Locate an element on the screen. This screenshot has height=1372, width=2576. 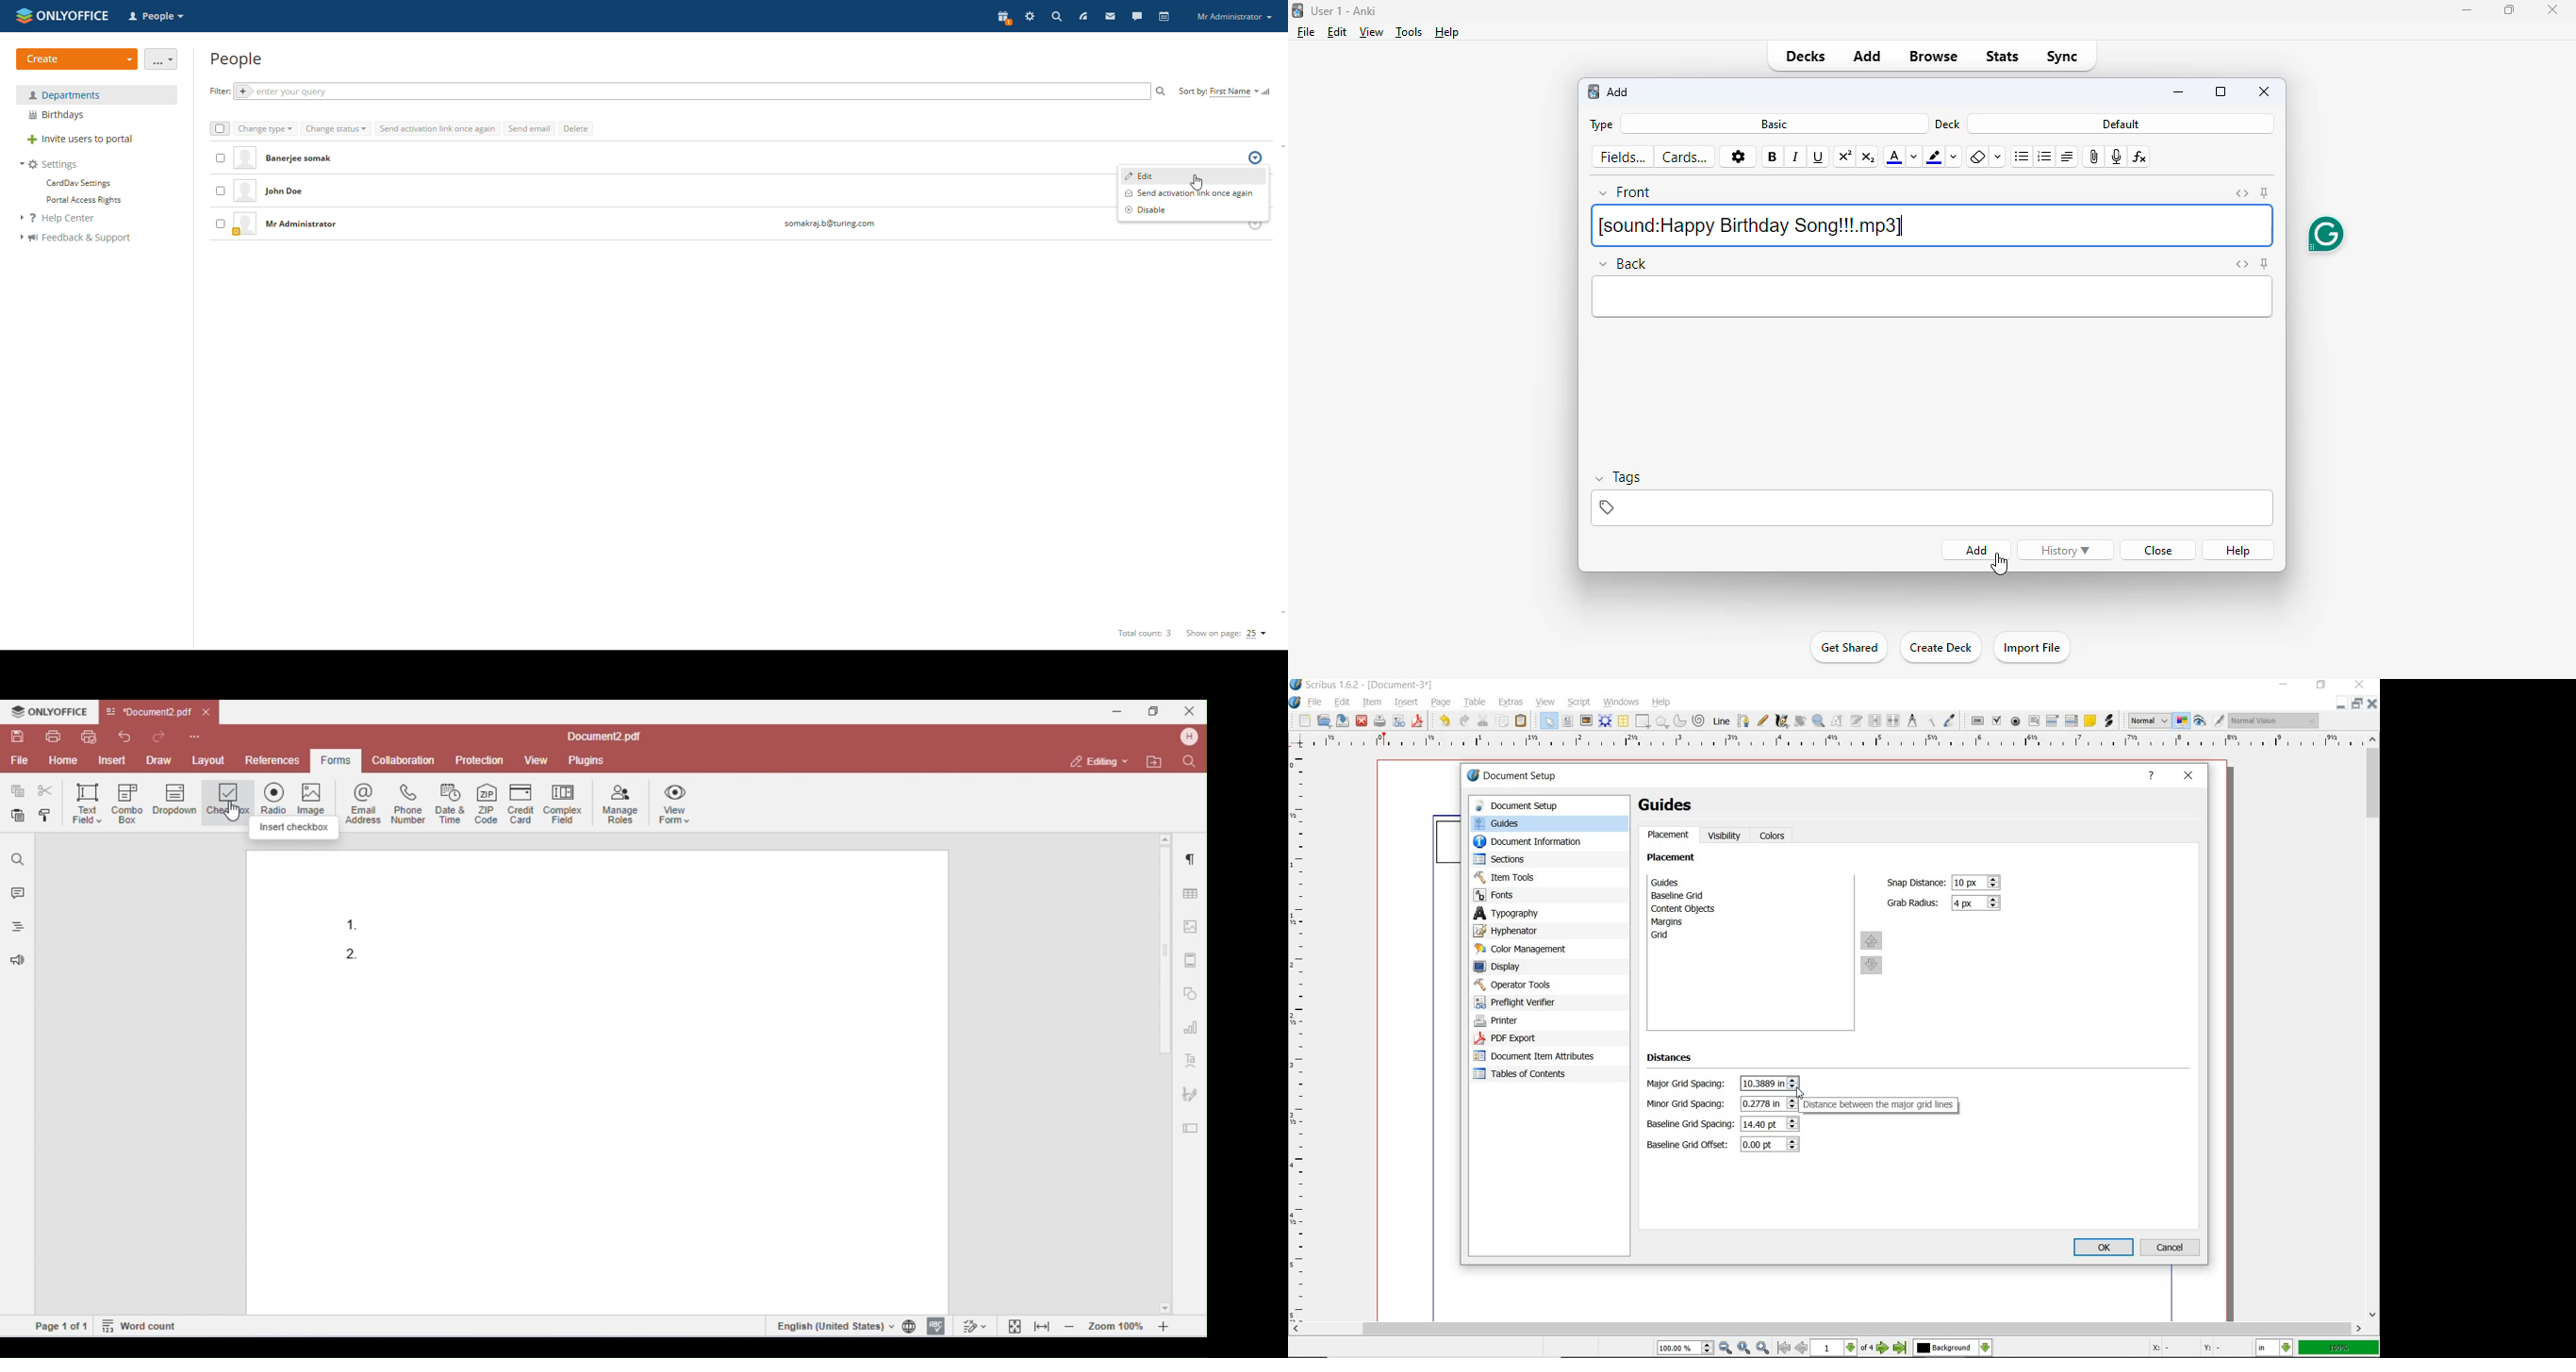
settings is located at coordinates (50, 164).